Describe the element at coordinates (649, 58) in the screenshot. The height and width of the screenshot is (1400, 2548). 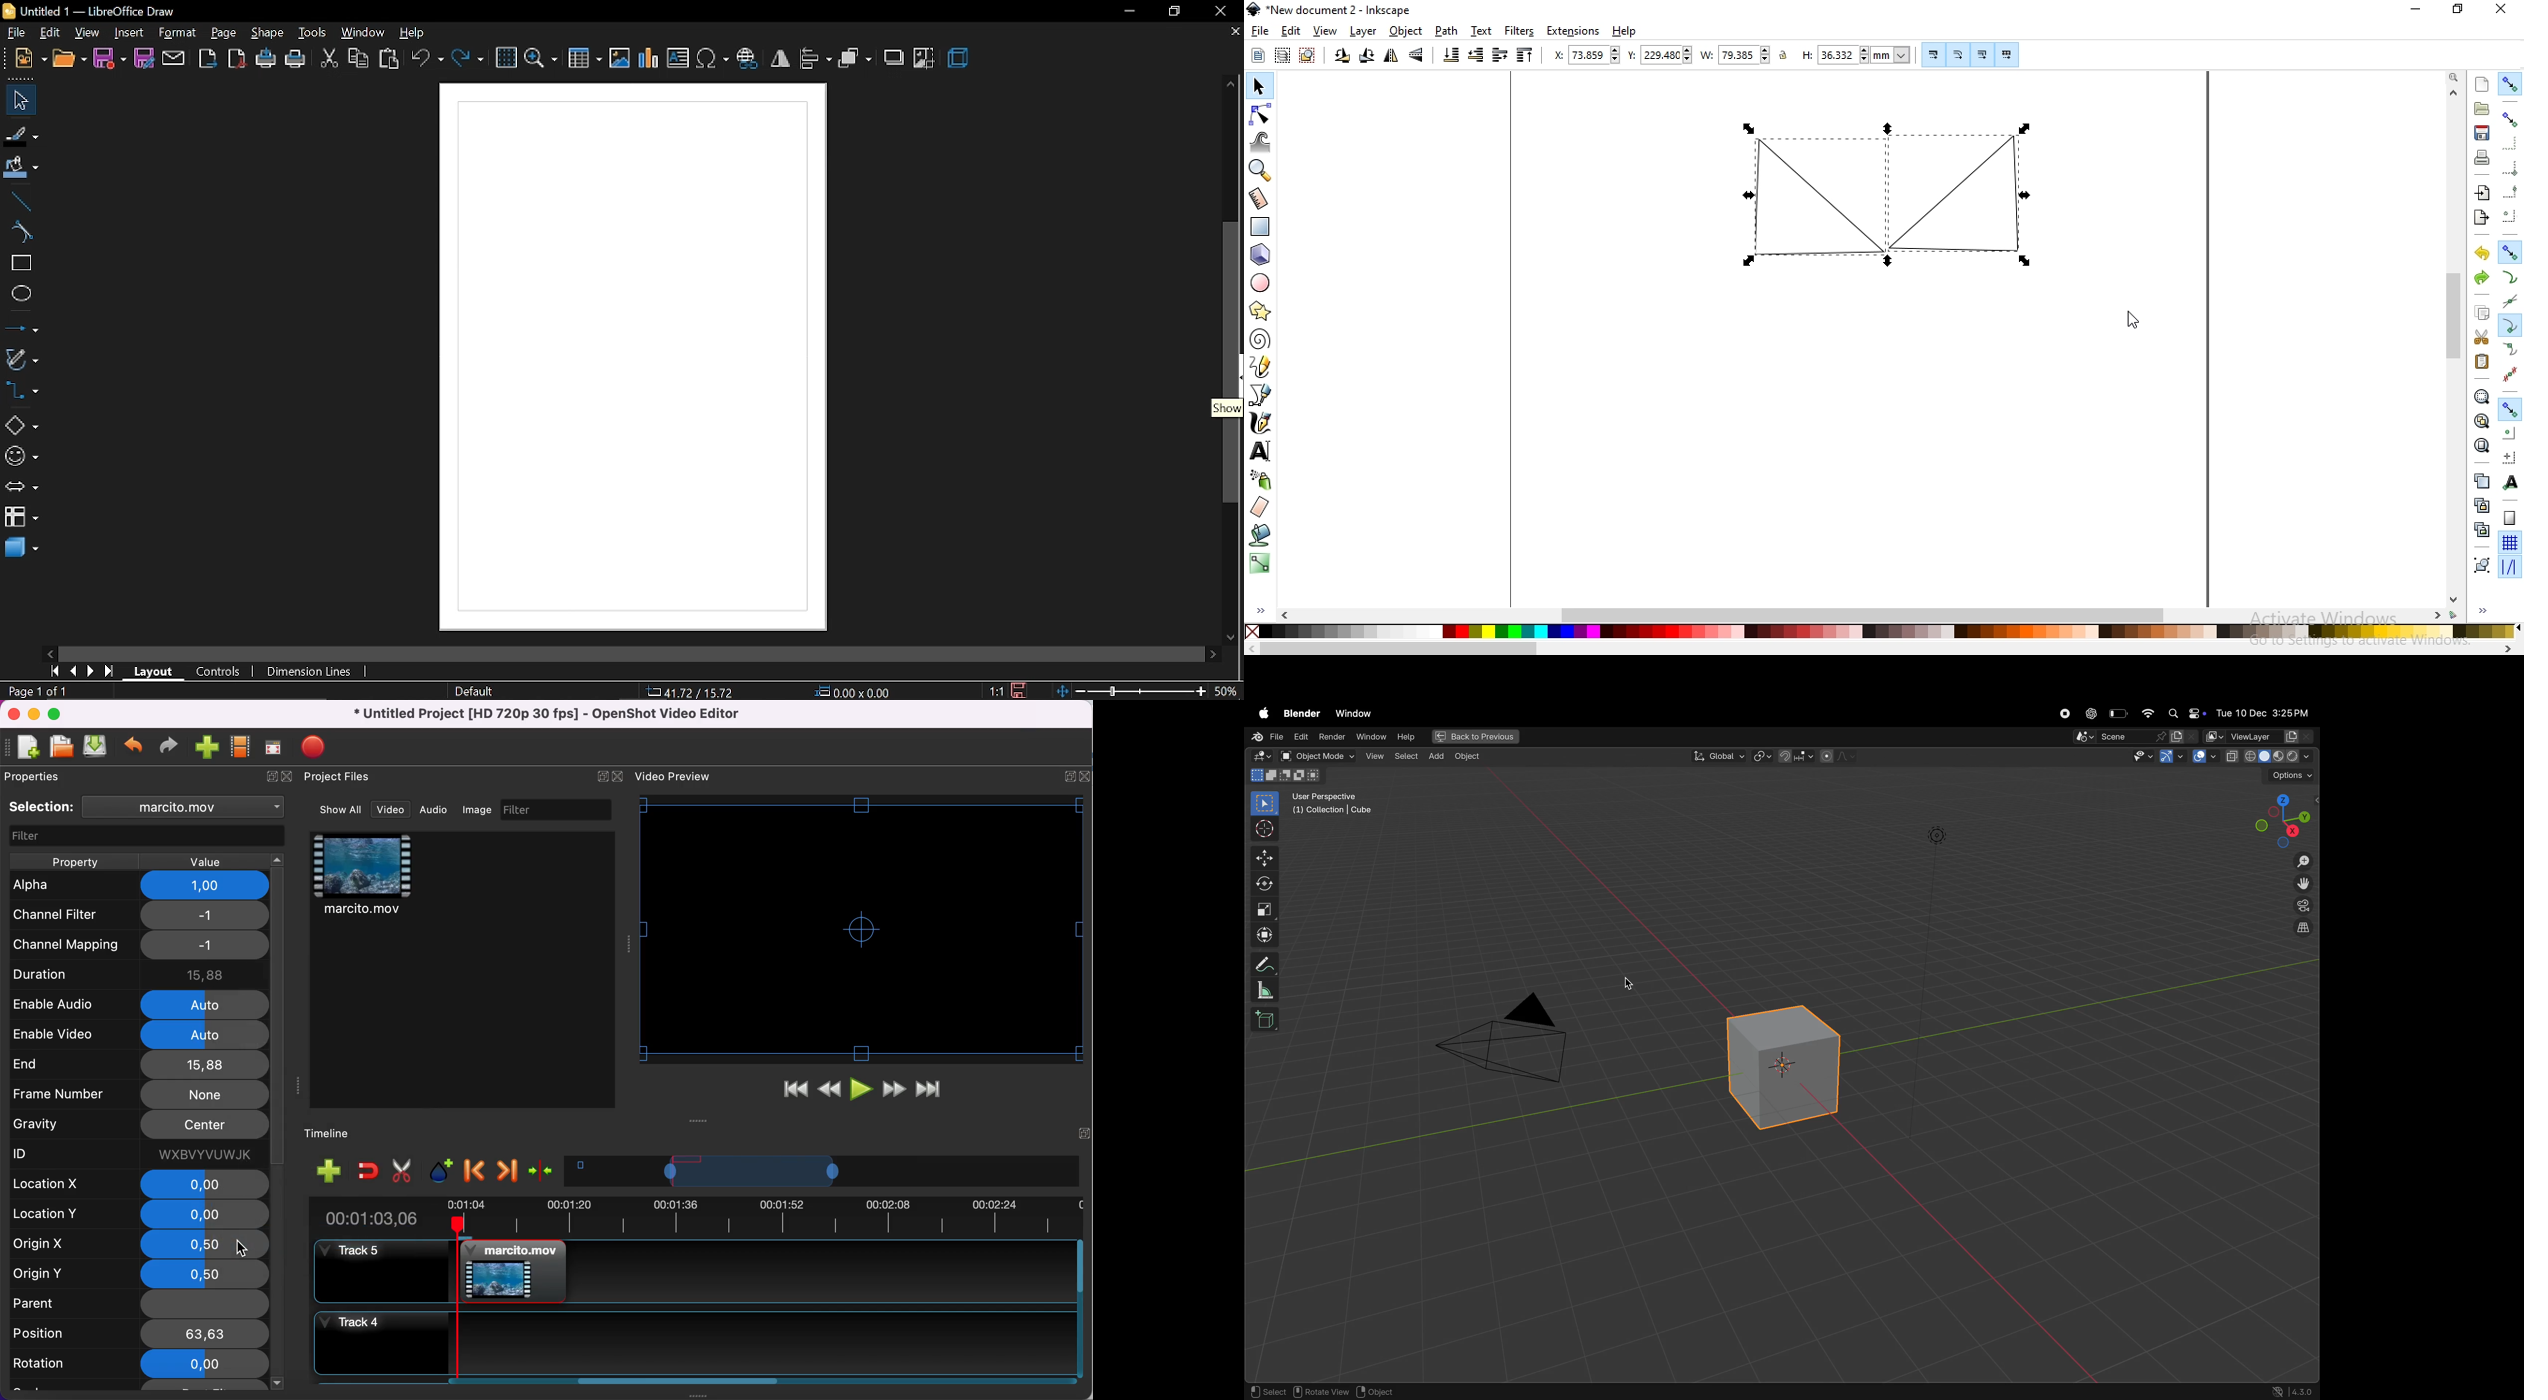
I see `insert chart` at that location.